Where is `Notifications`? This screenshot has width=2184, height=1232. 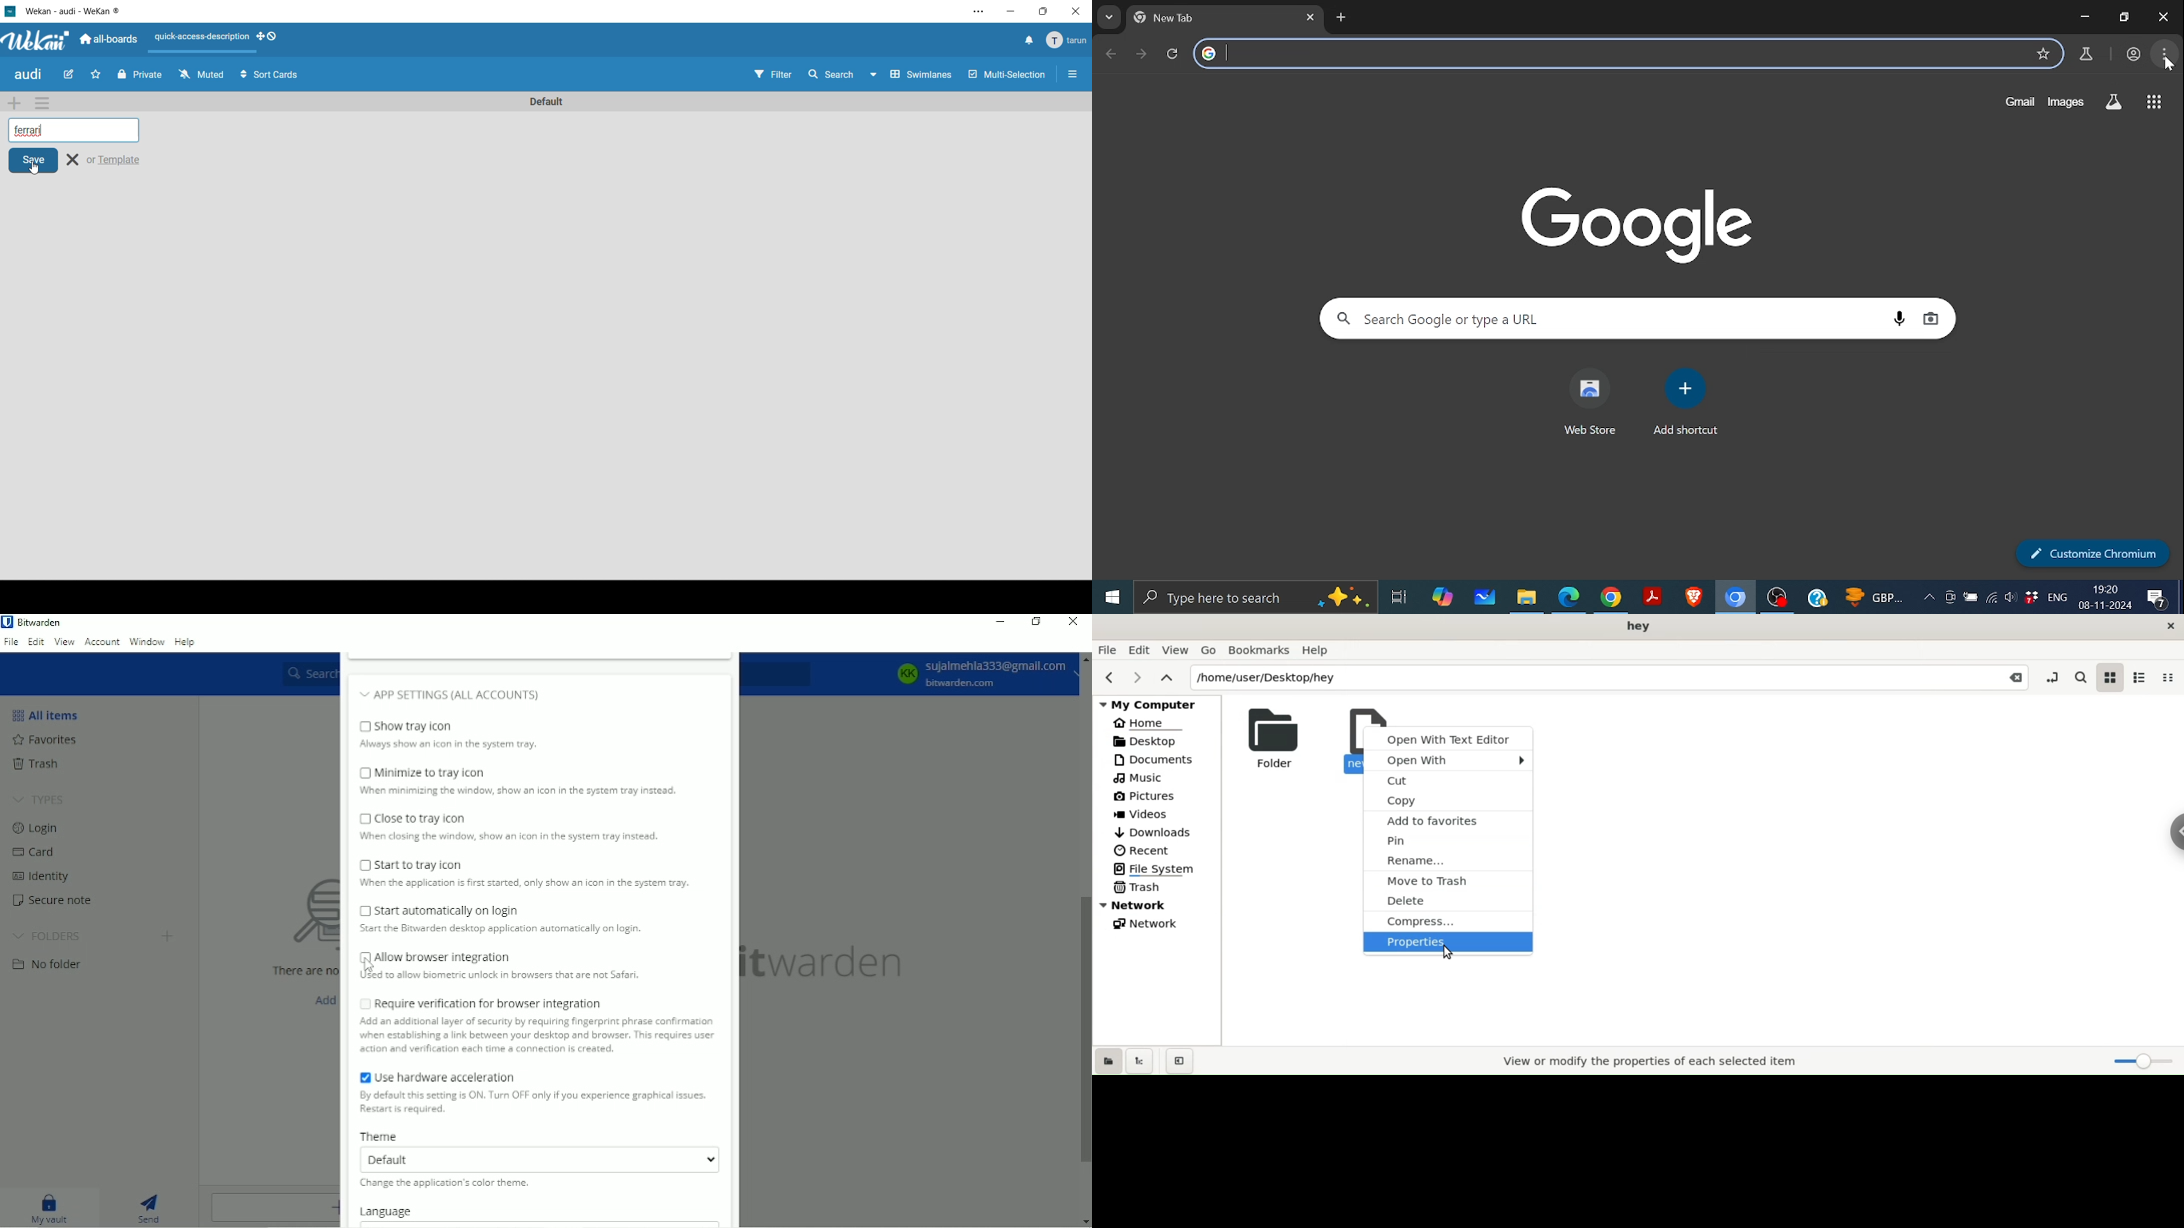 Notifications is located at coordinates (2161, 597).